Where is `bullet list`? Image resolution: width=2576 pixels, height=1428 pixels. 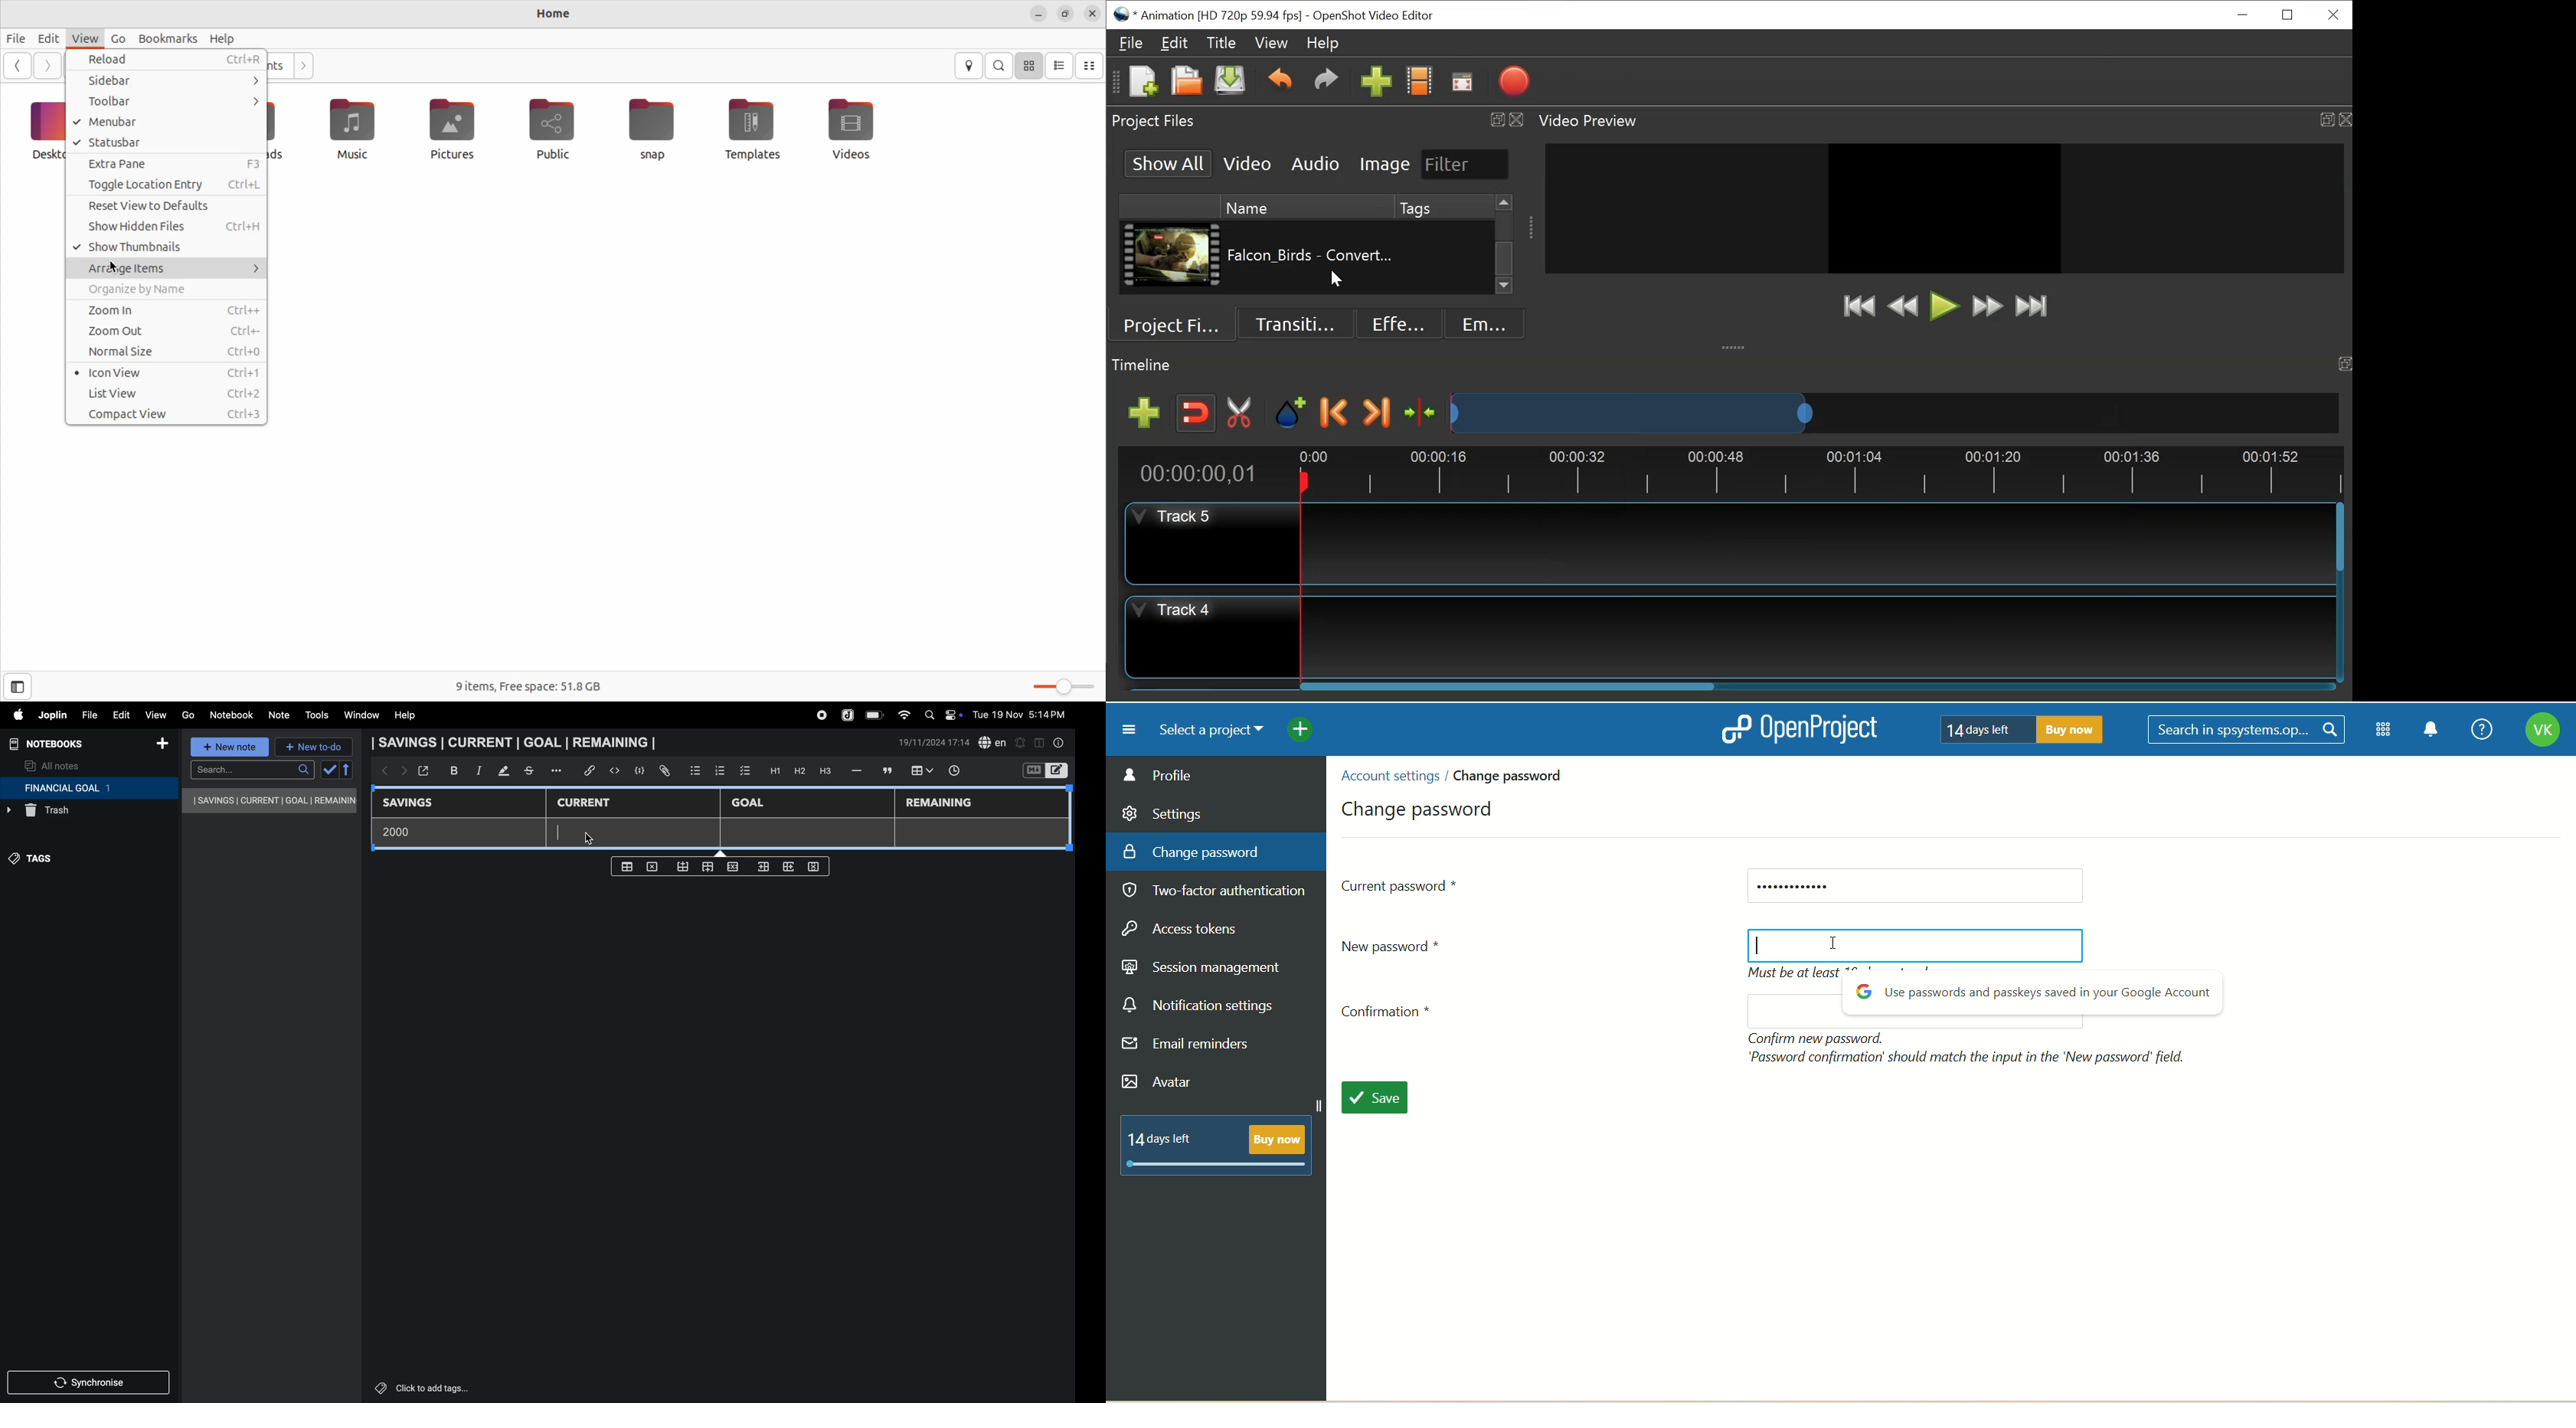
bullet list is located at coordinates (695, 769).